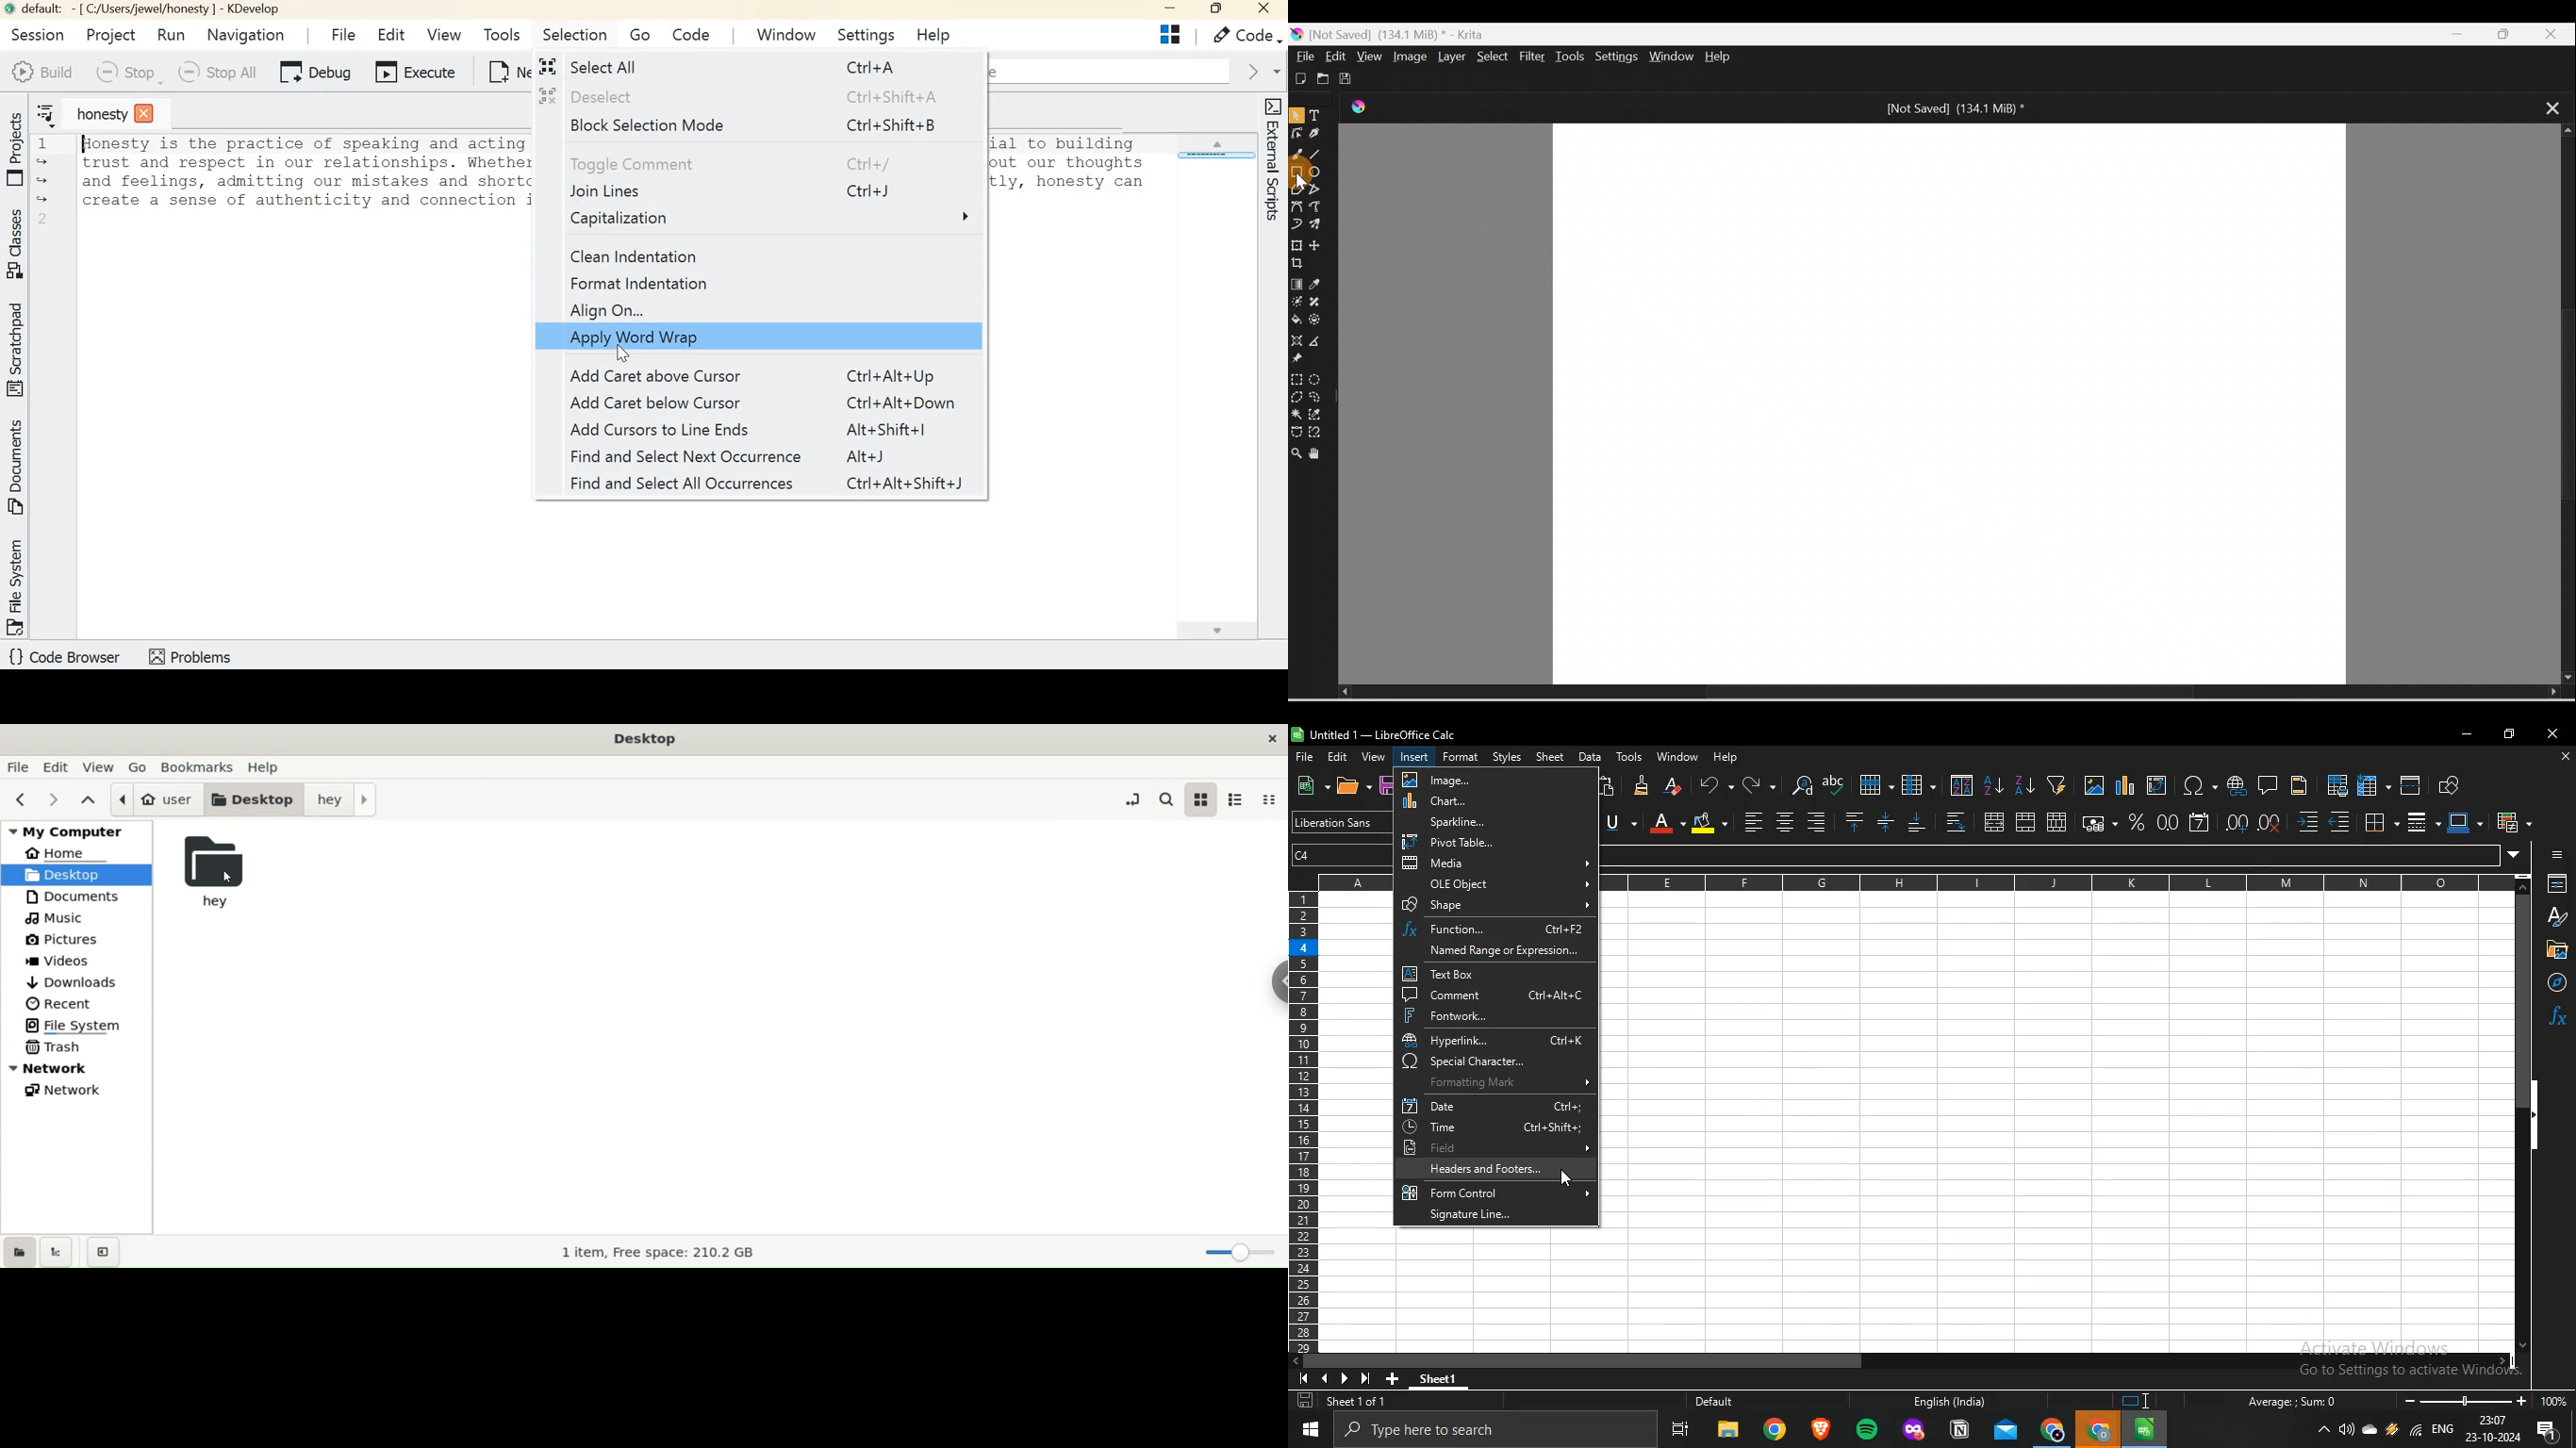 Image resolution: width=2576 pixels, height=1456 pixels. I want to click on Average: : Sum: 0, so click(2285, 1401).